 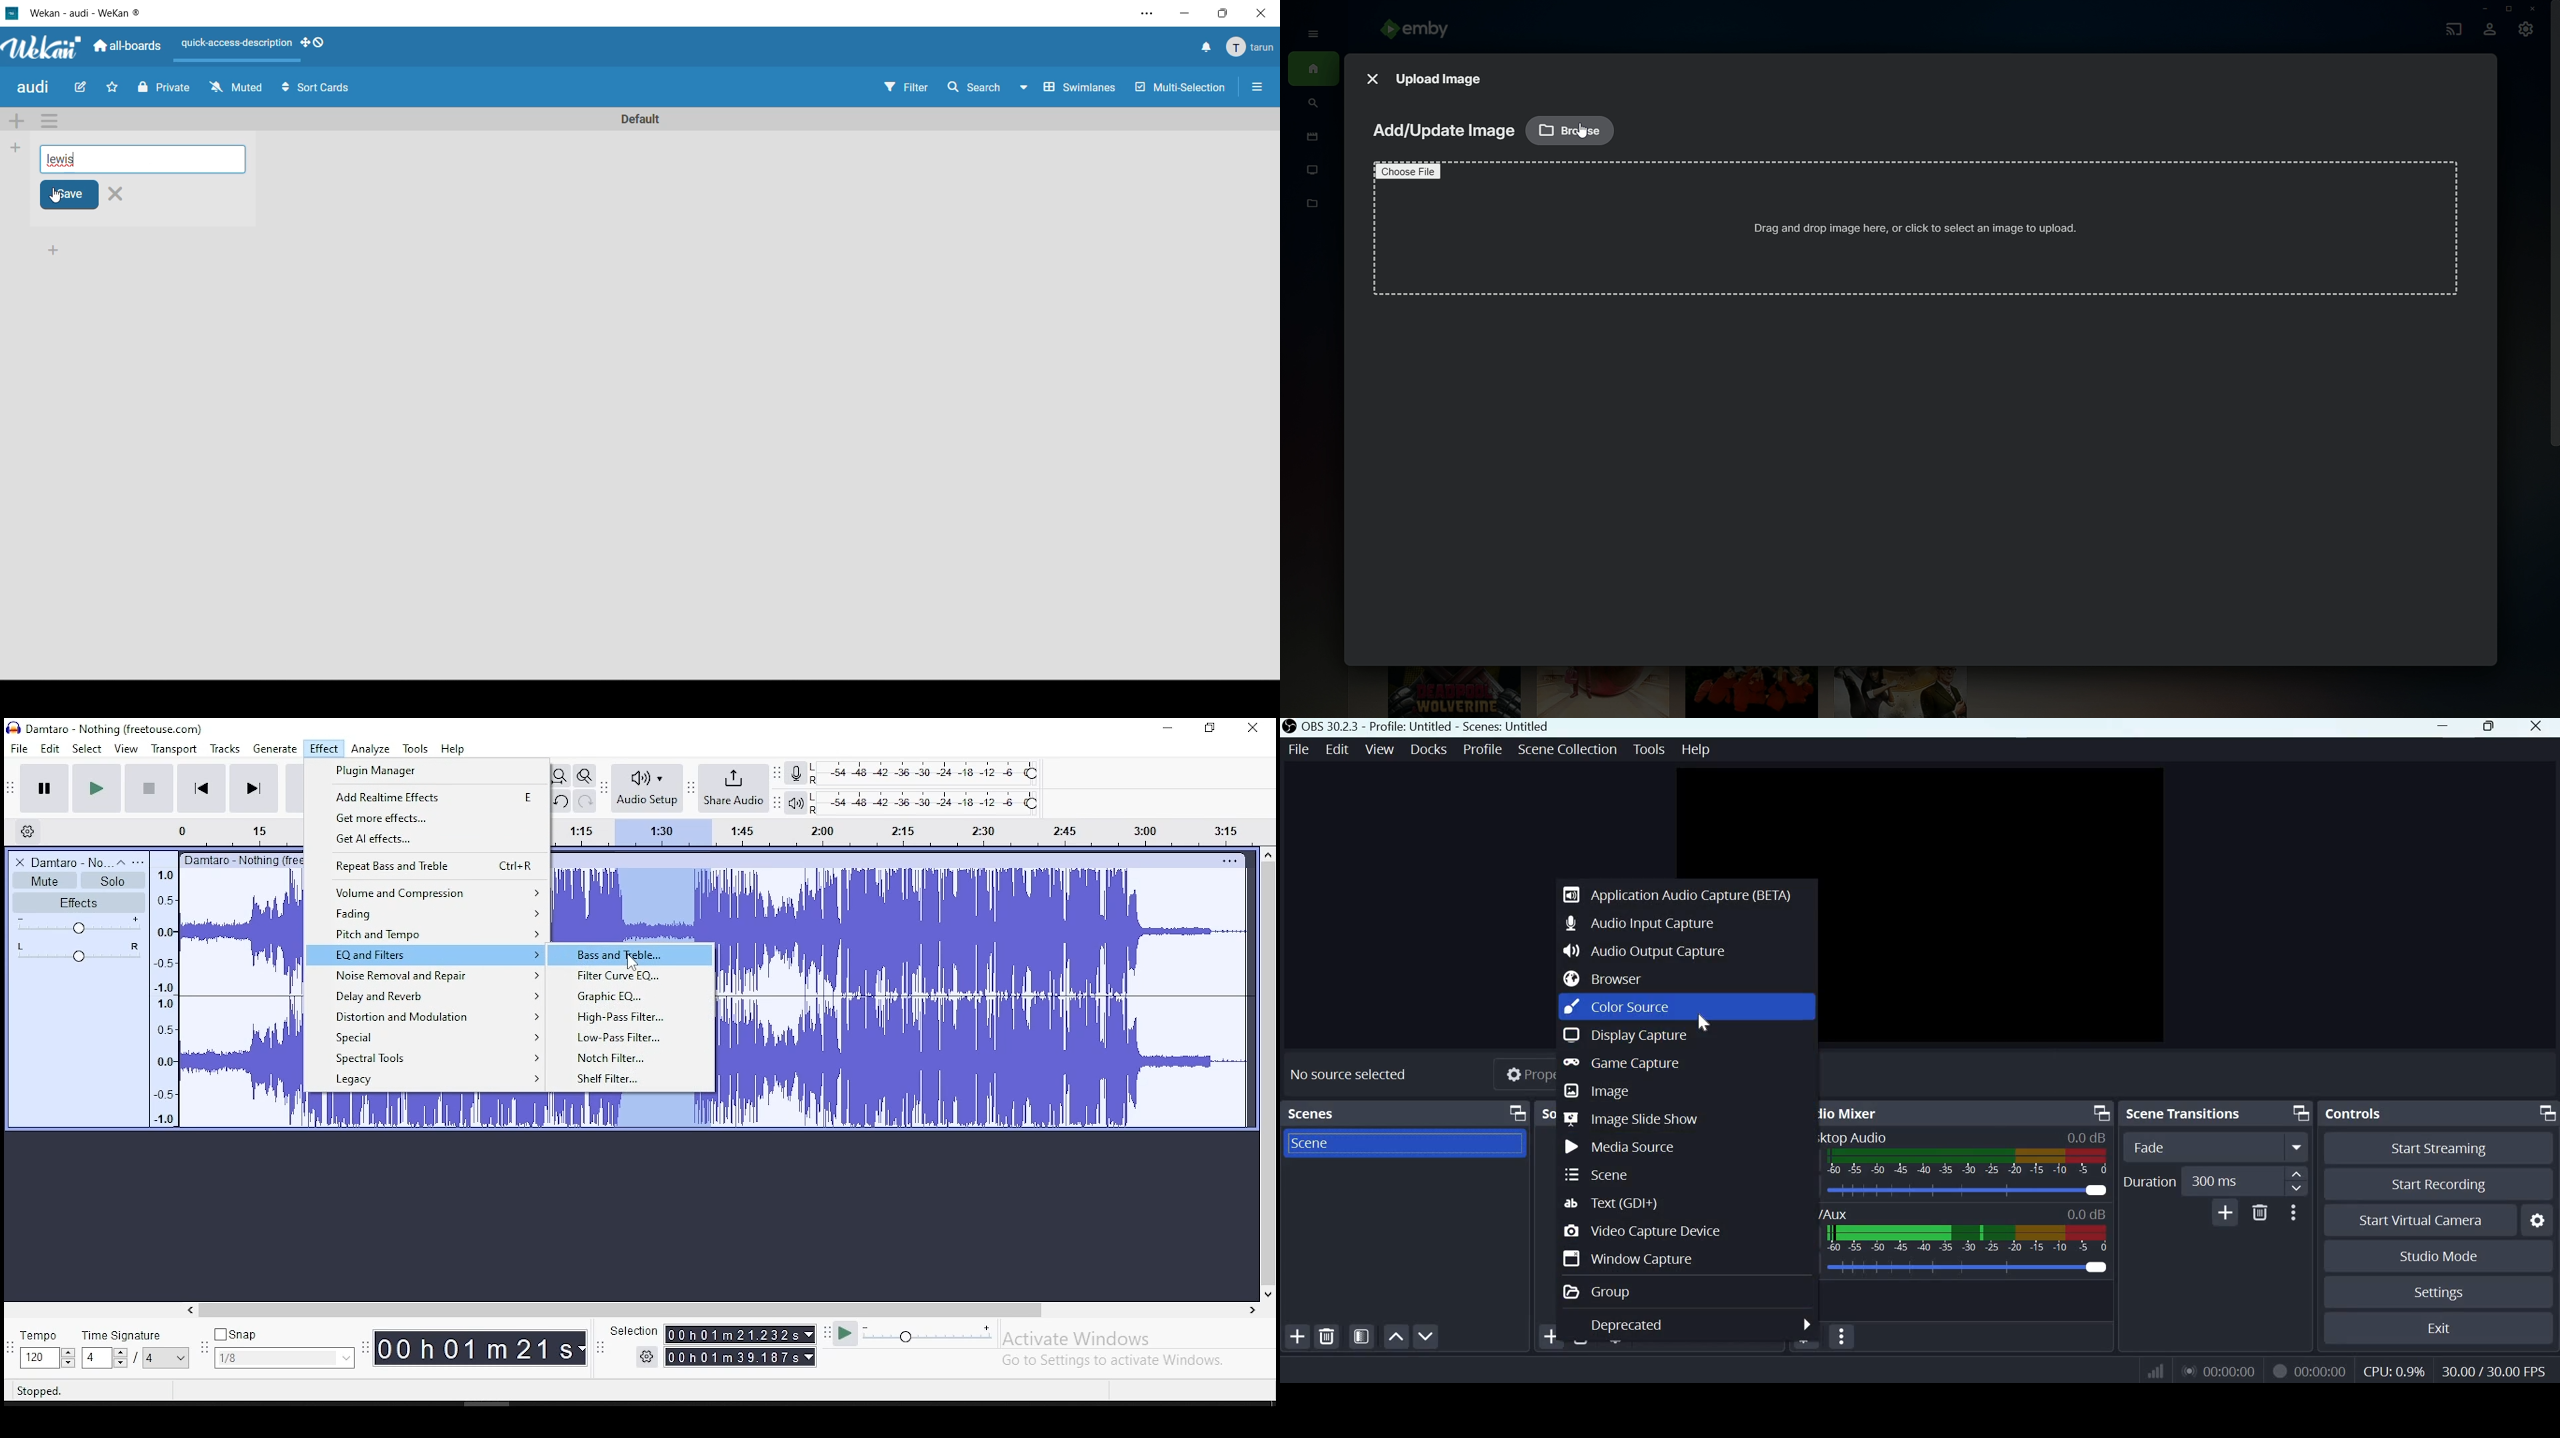 What do you see at coordinates (911, 829) in the screenshot?
I see `Audio bar` at bounding box center [911, 829].